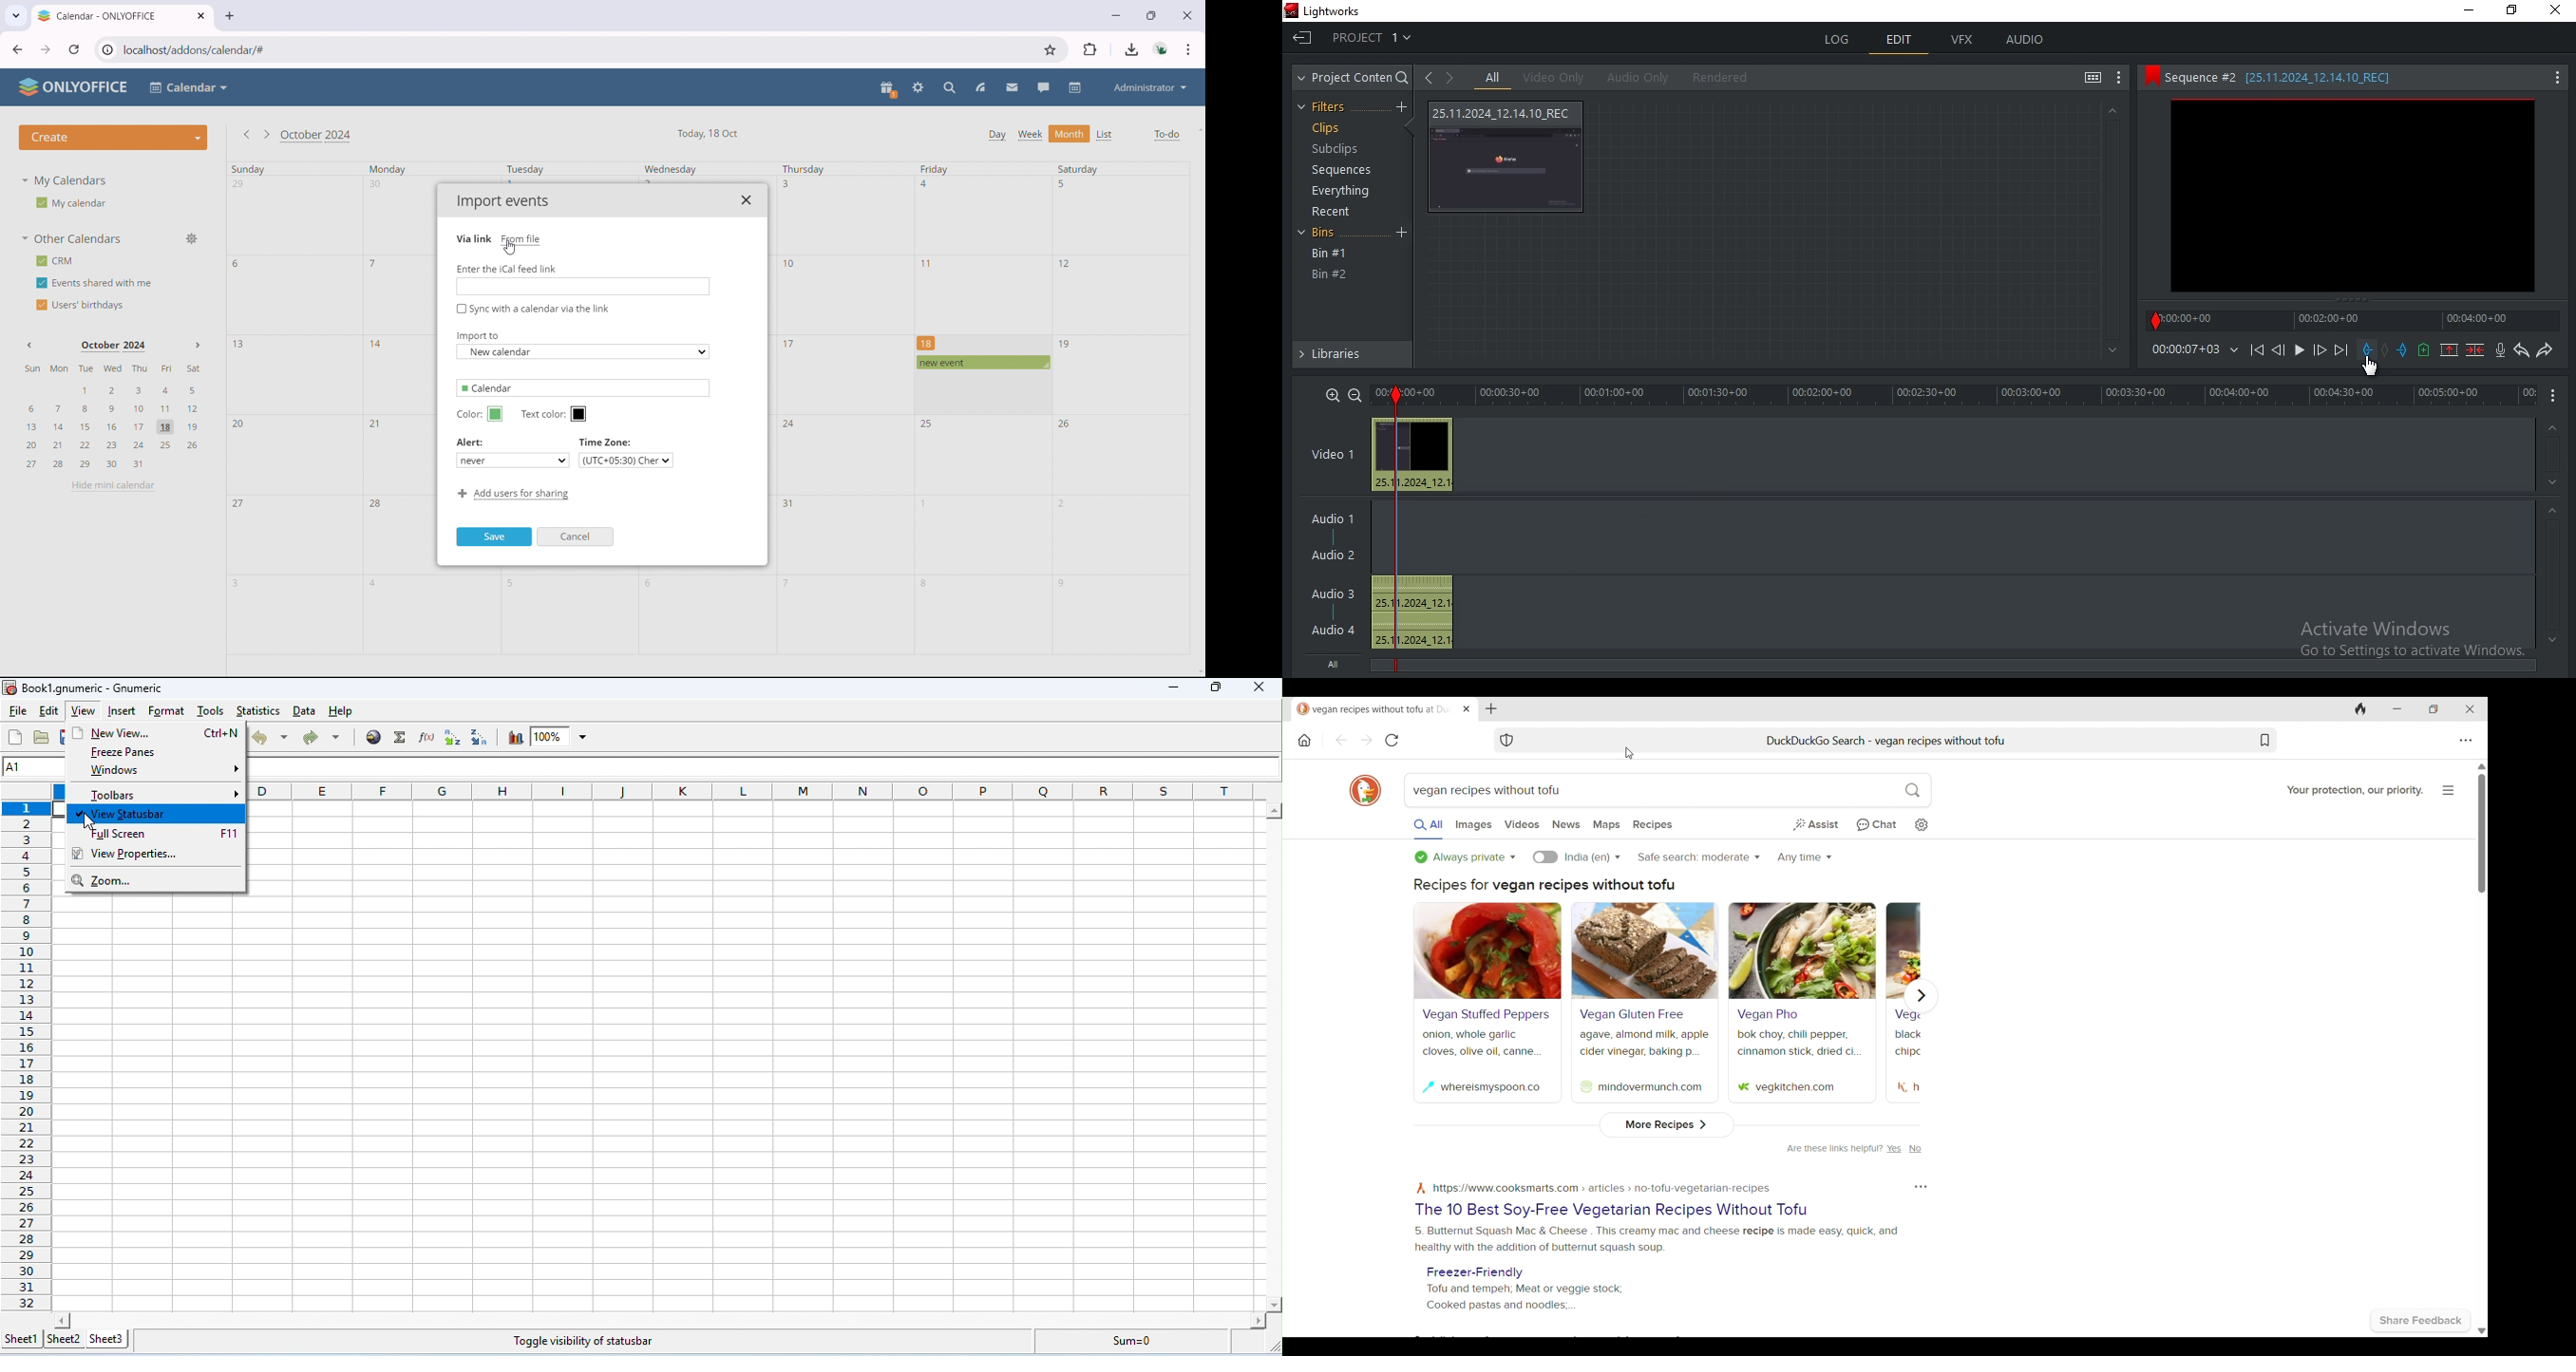  Describe the element at coordinates (1354, 394) in the screenshot. I see `zoom out` at that location.